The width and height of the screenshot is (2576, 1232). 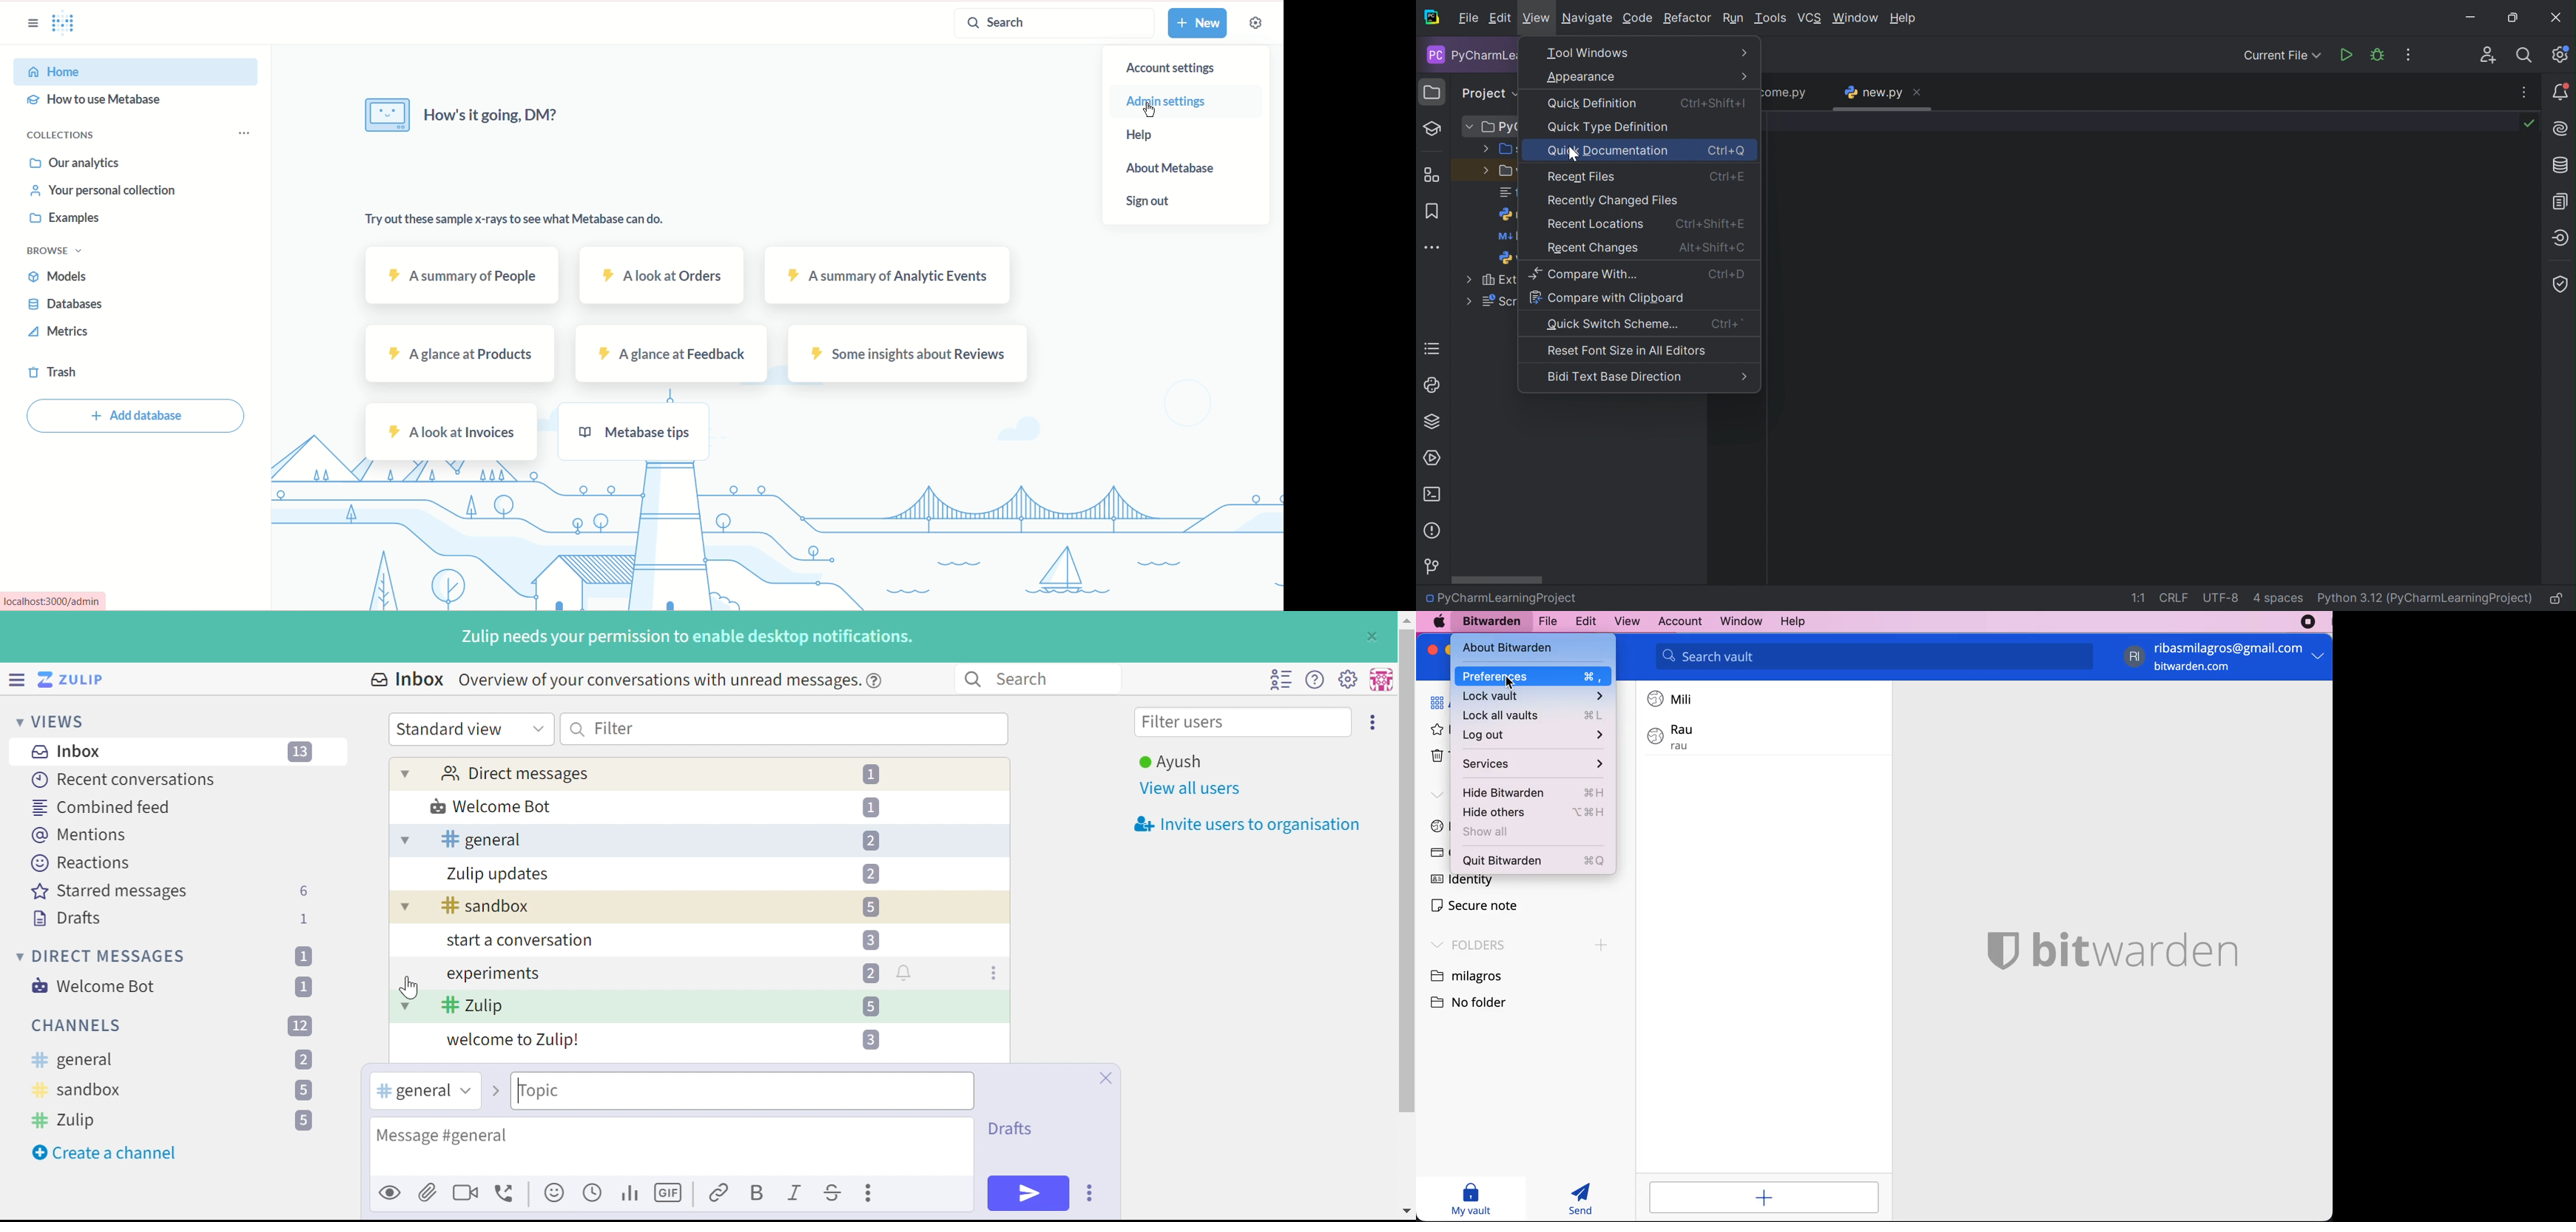 What do you see at coordinates (1785, 94) in the screenshot?
I see `welcome.py` at bounding box center [1785, 94].